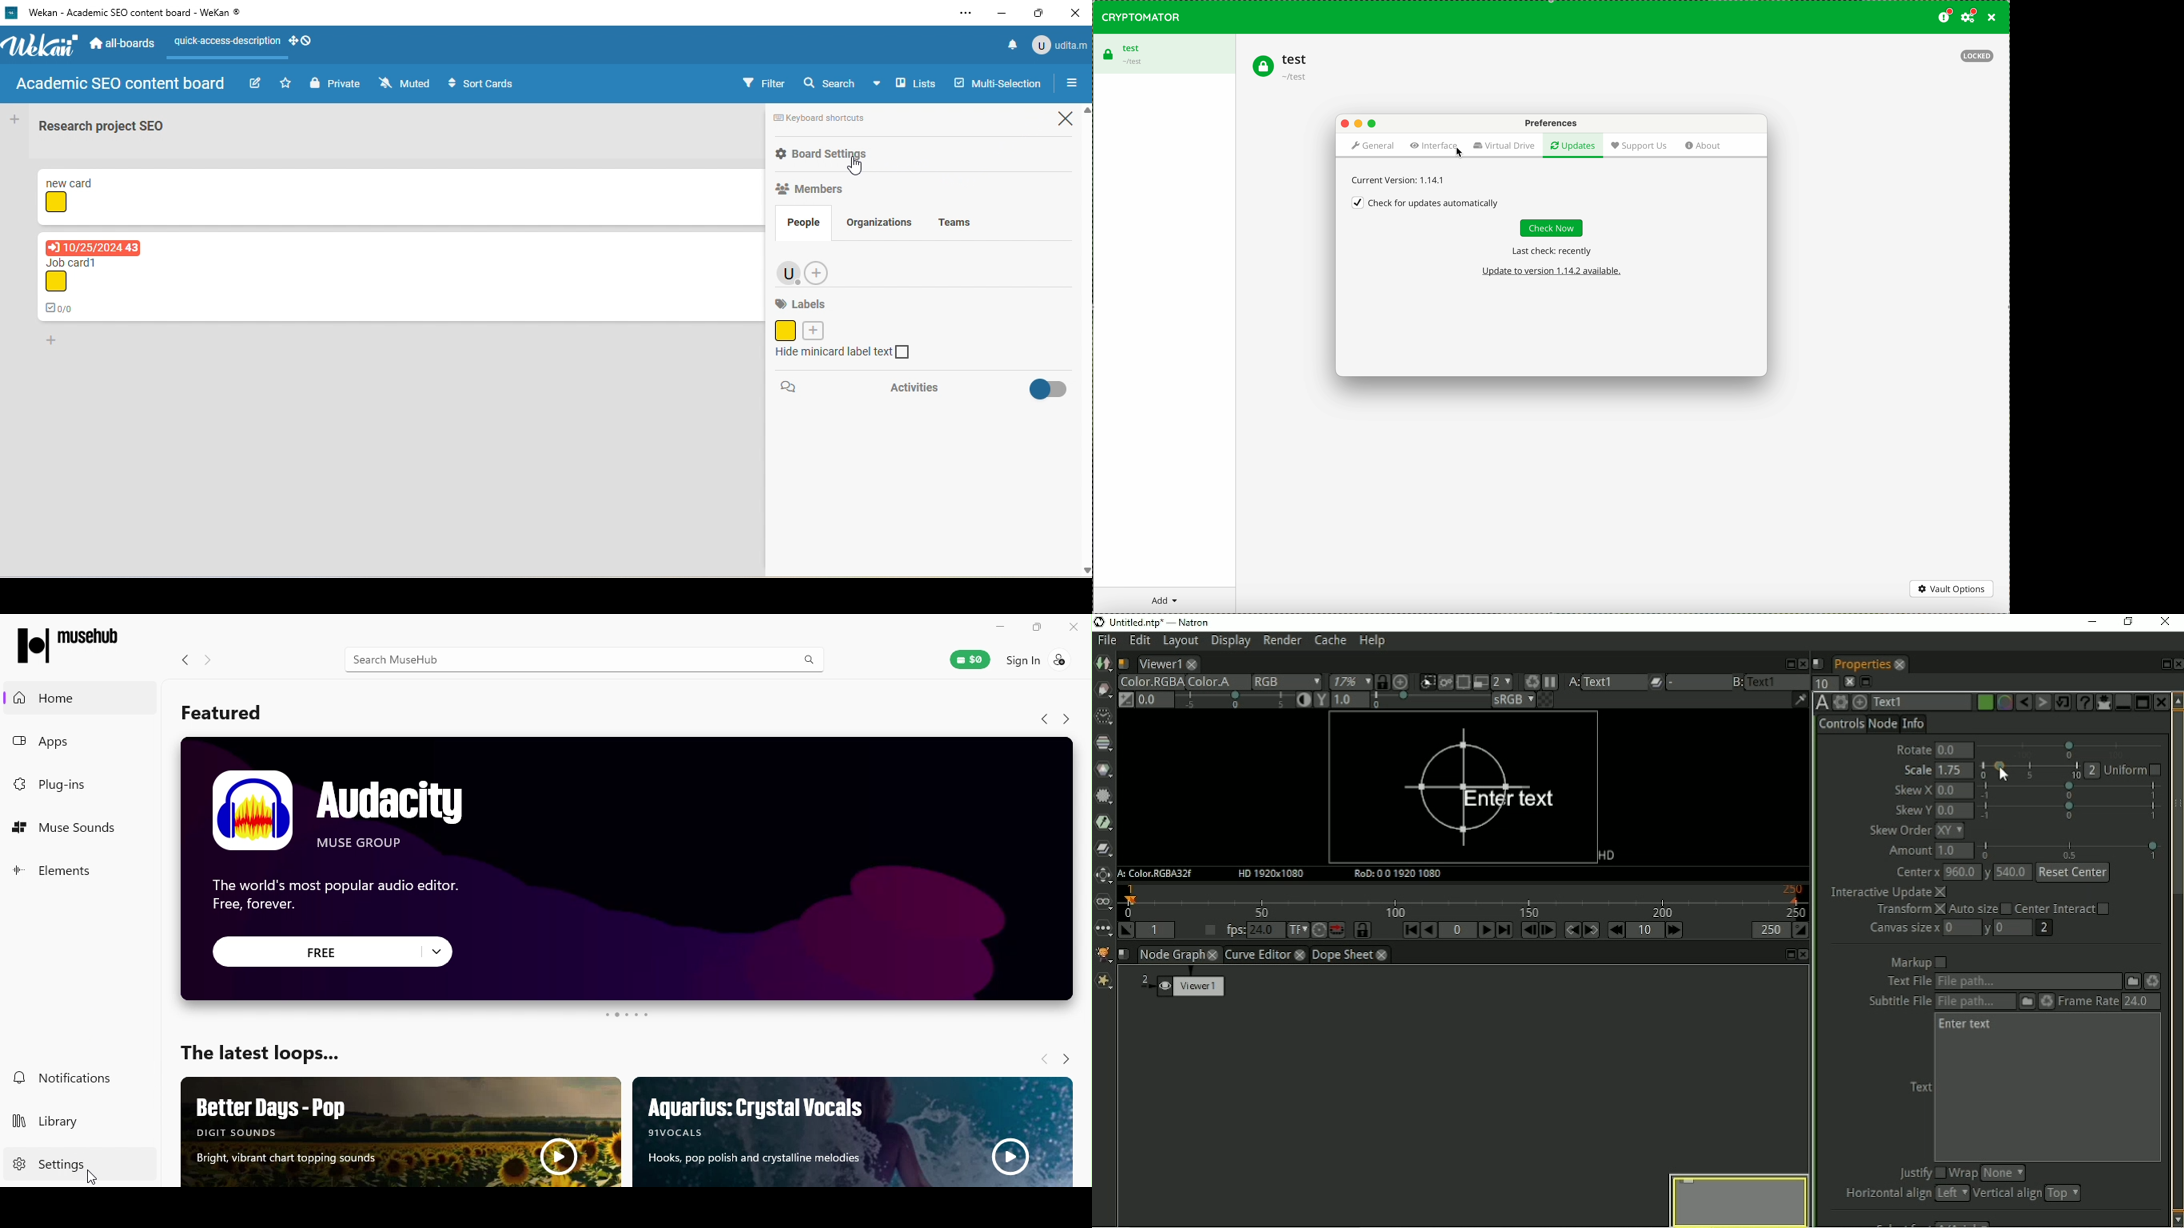  What do you see at coordinates (1639, 146) in the screenshot?
I see `support us` at bounding box center [1639, 146].